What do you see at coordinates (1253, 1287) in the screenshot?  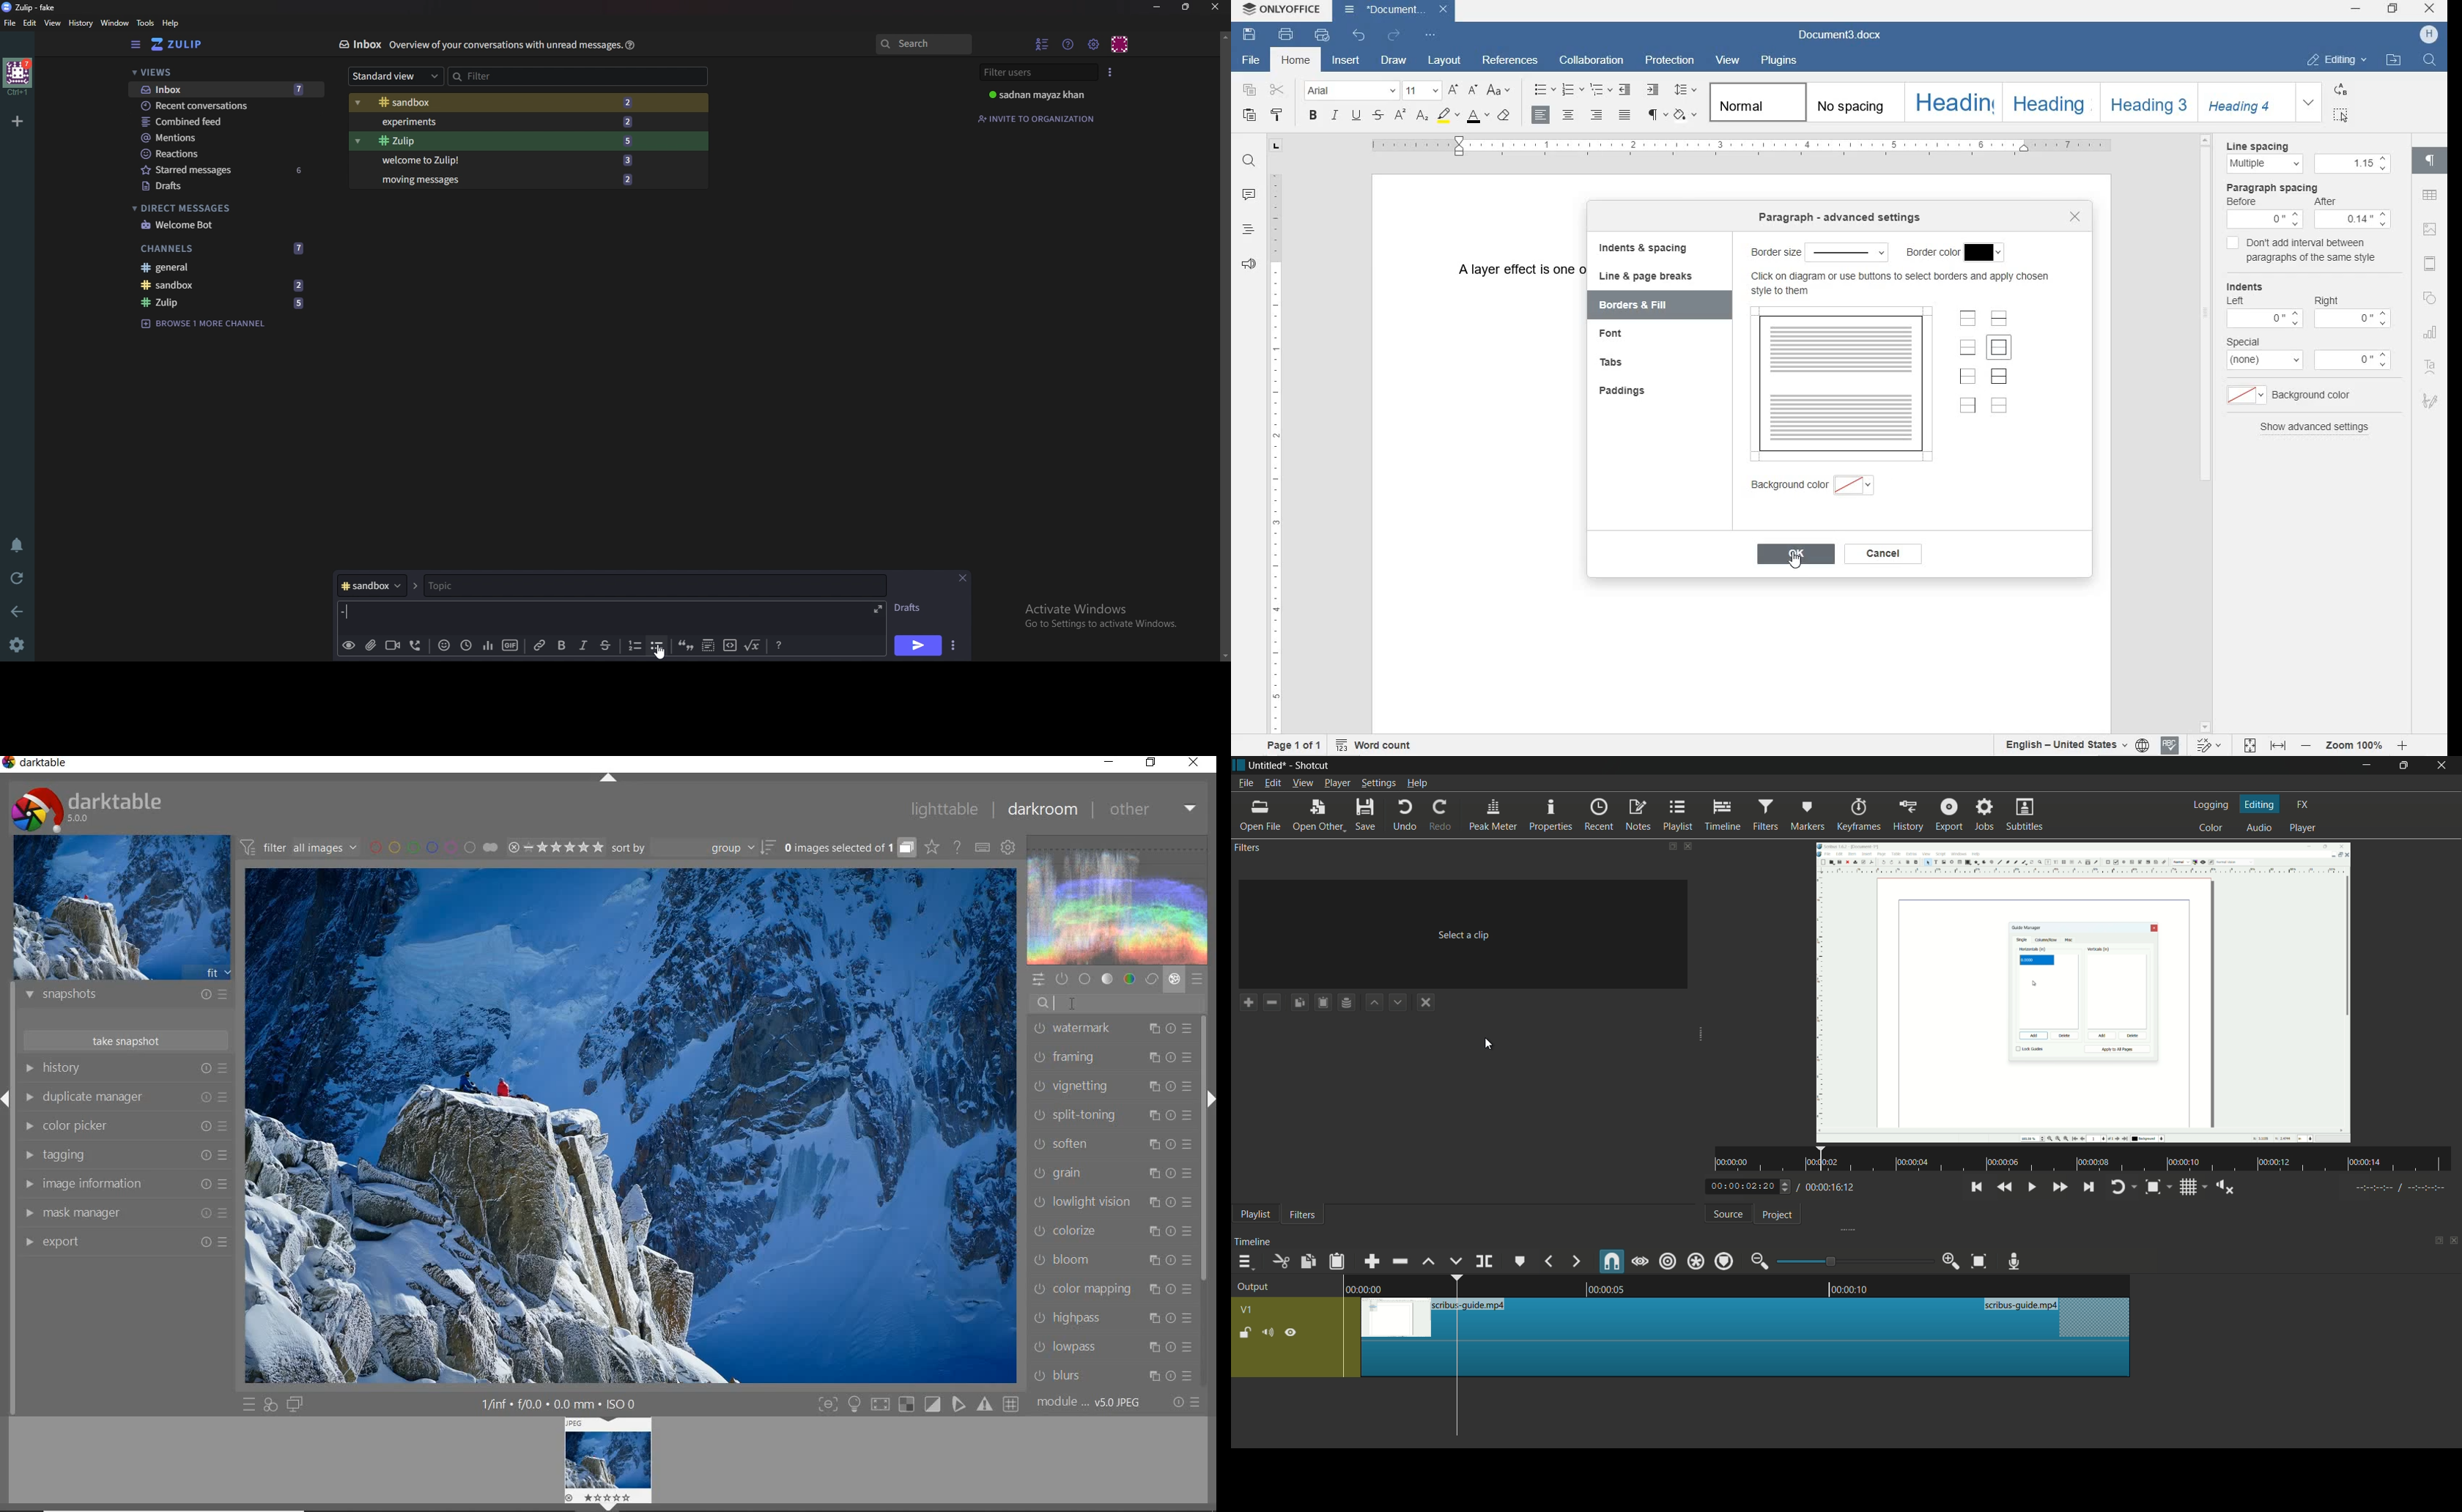 I see `output` at bounding box center [1253, 1287].